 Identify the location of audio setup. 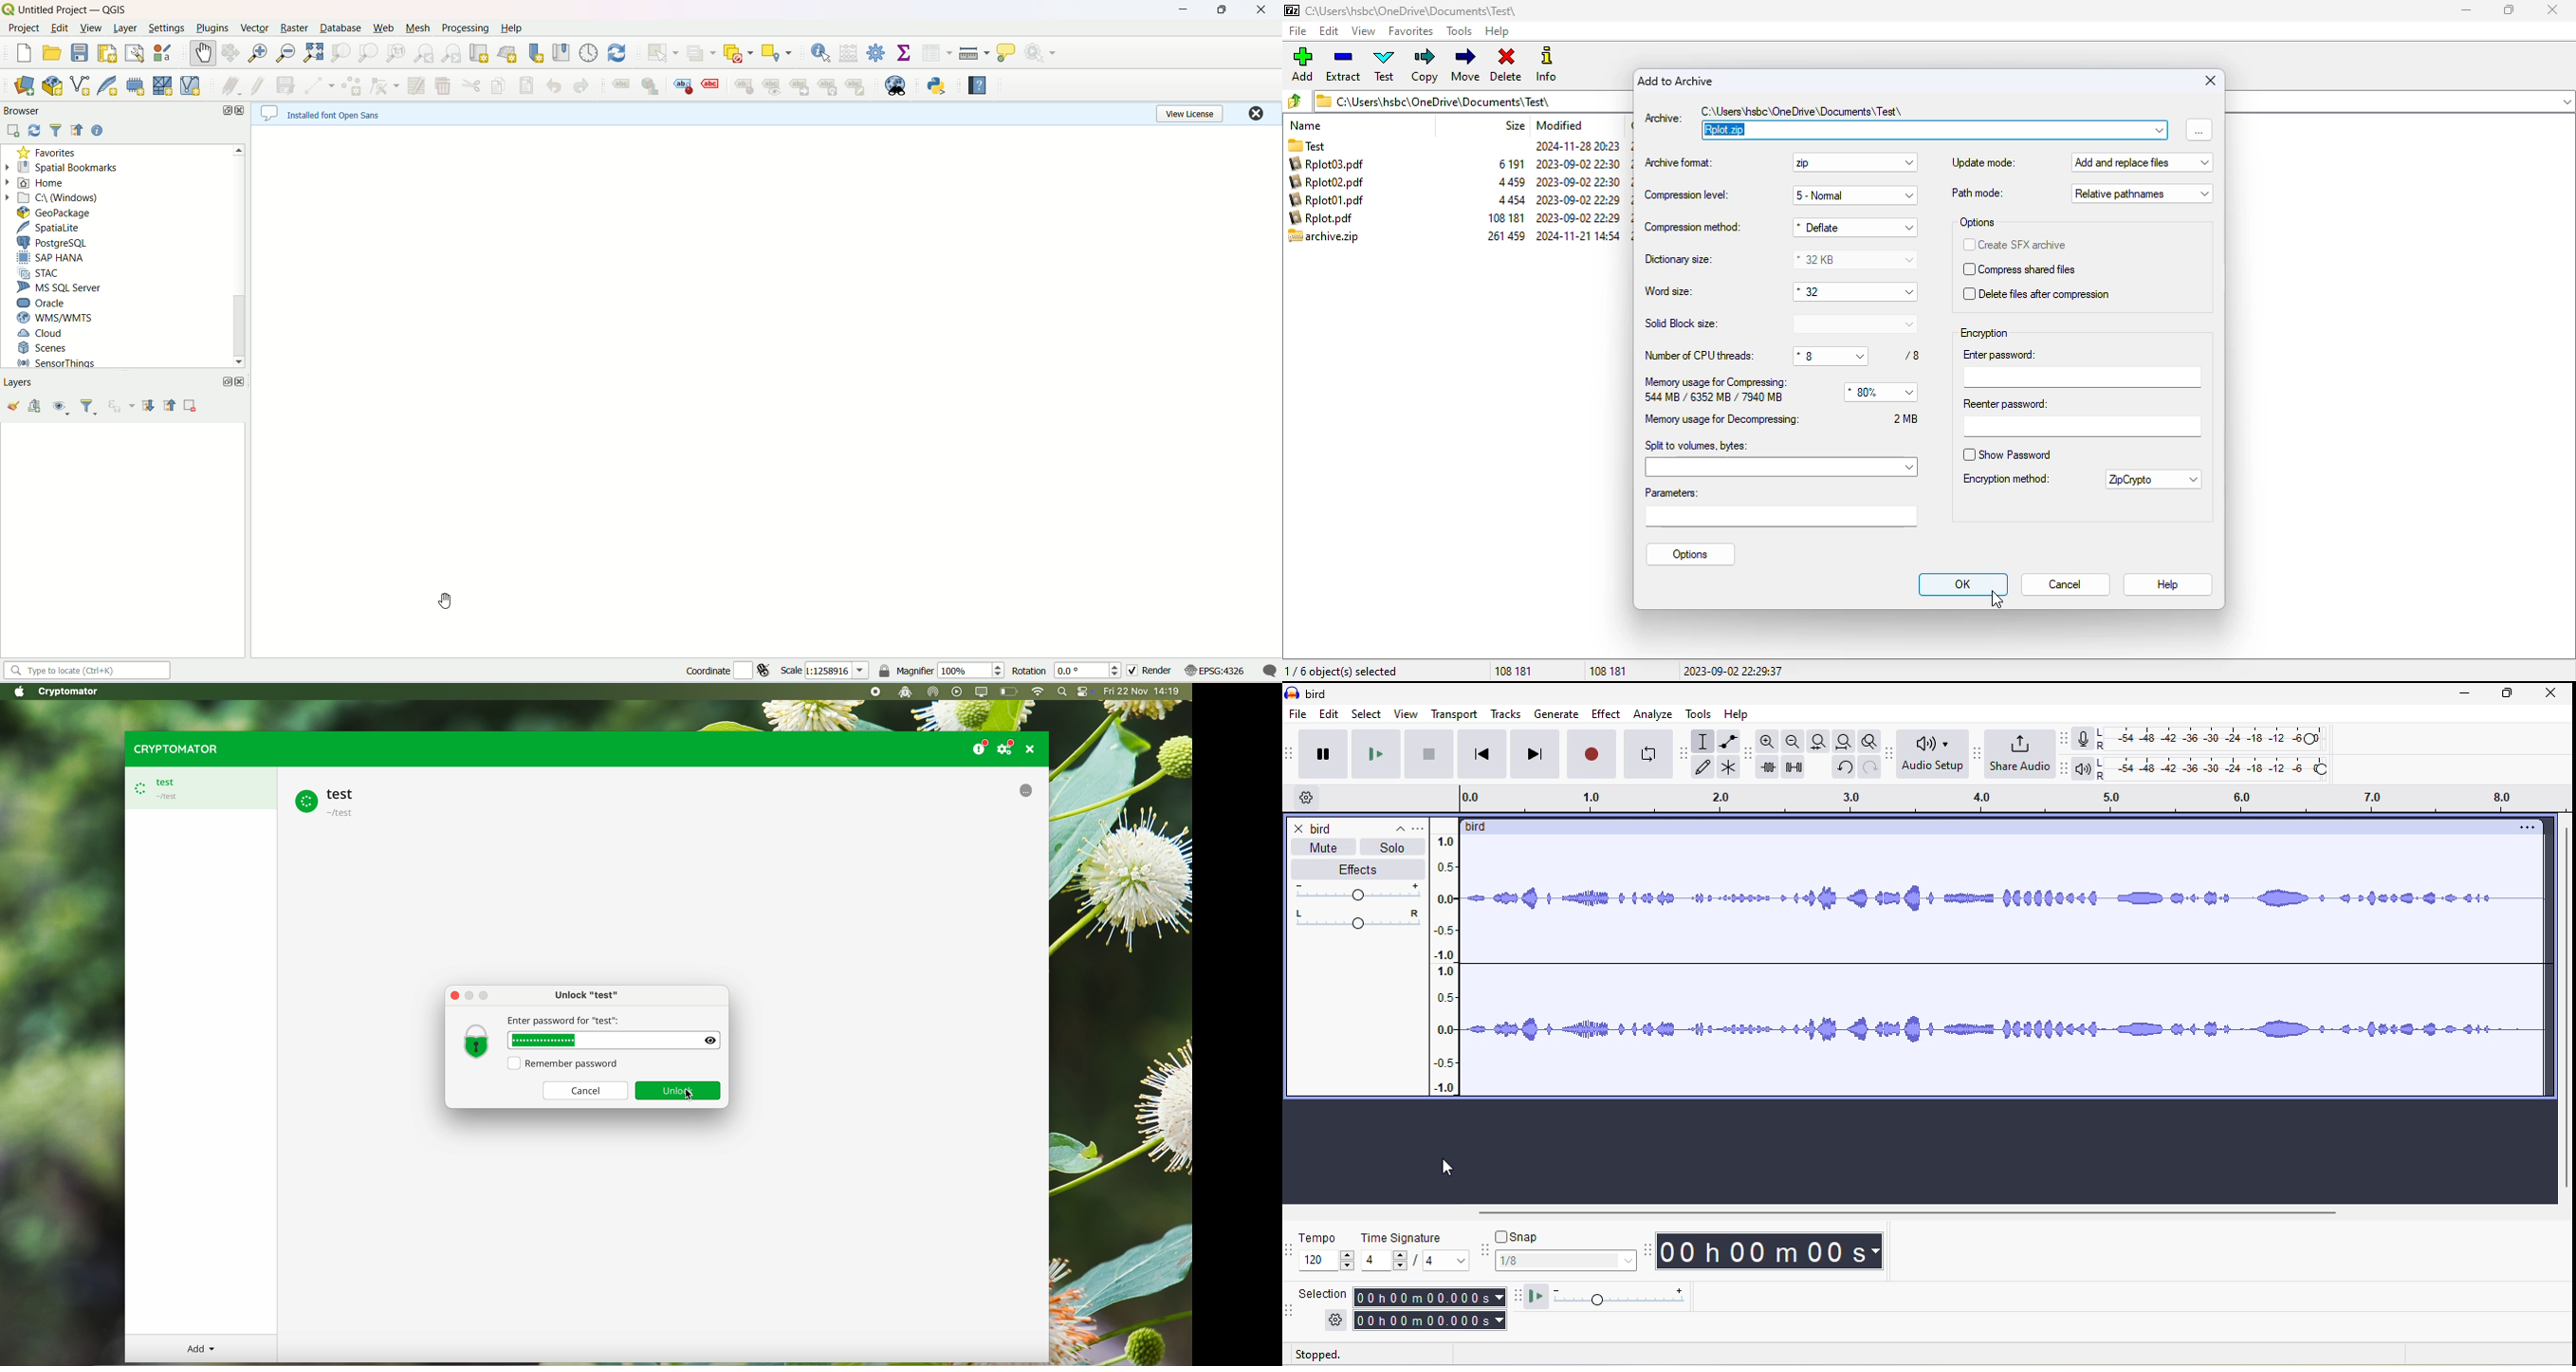
(1929, 755).